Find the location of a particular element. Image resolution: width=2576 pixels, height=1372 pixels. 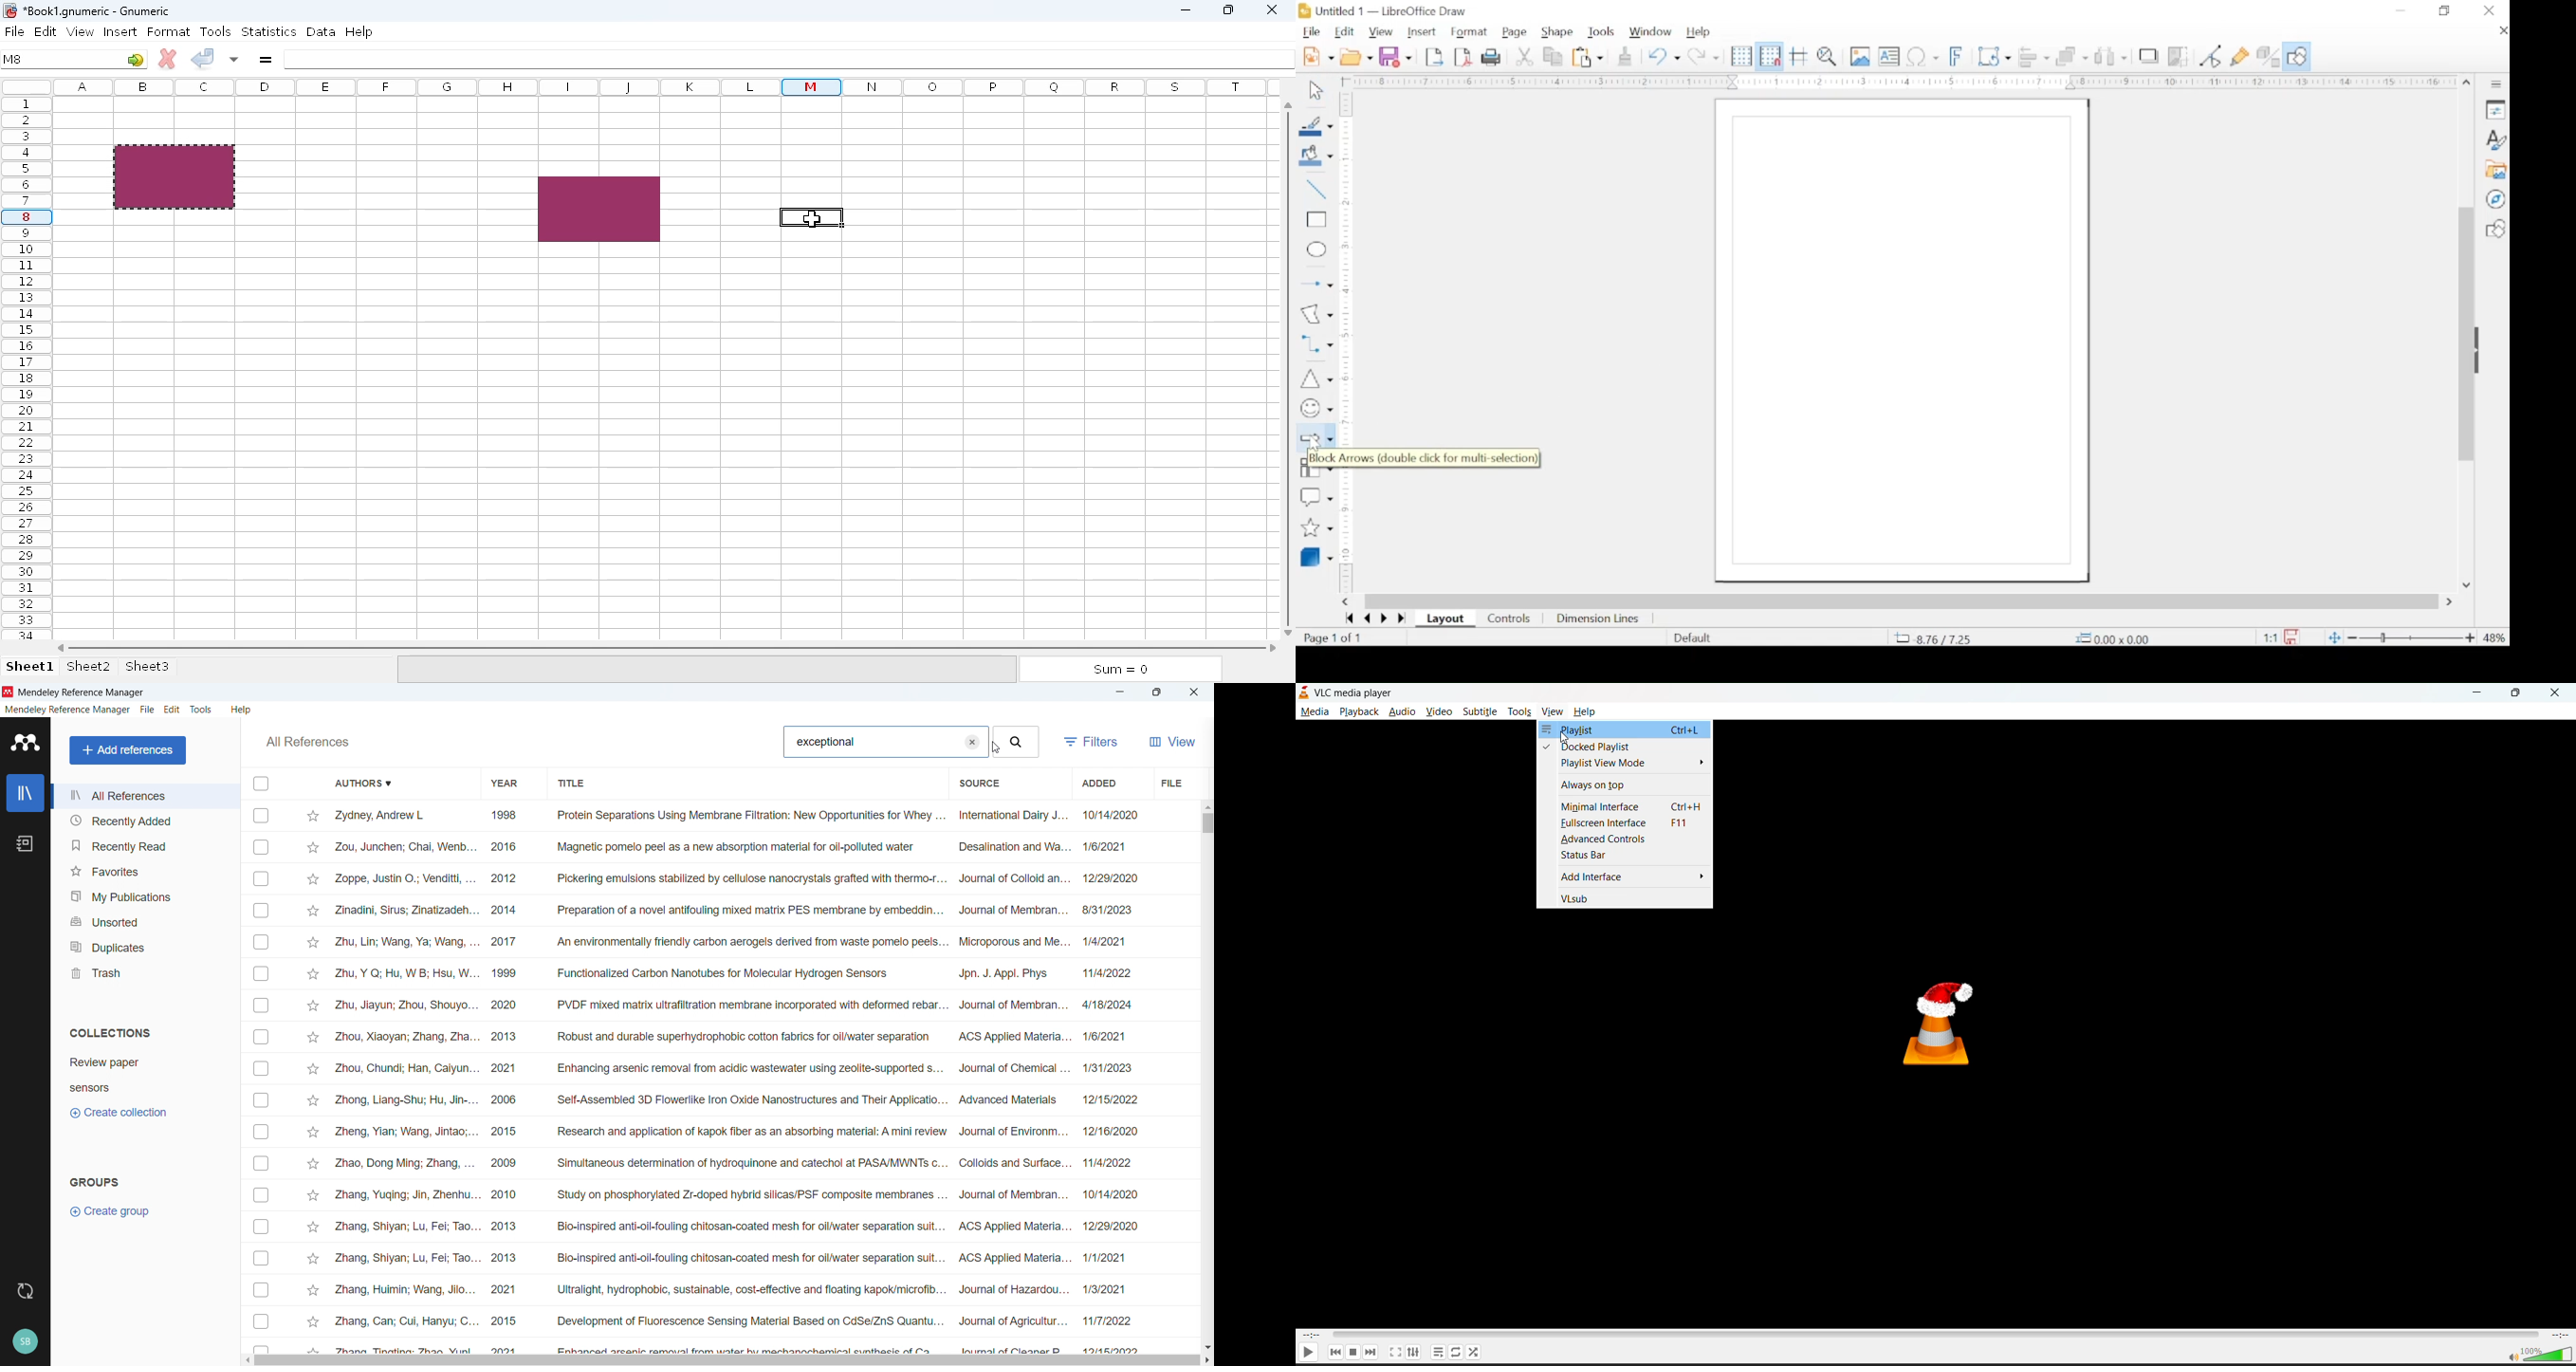

arrange is located at coordinates (2073, 55).